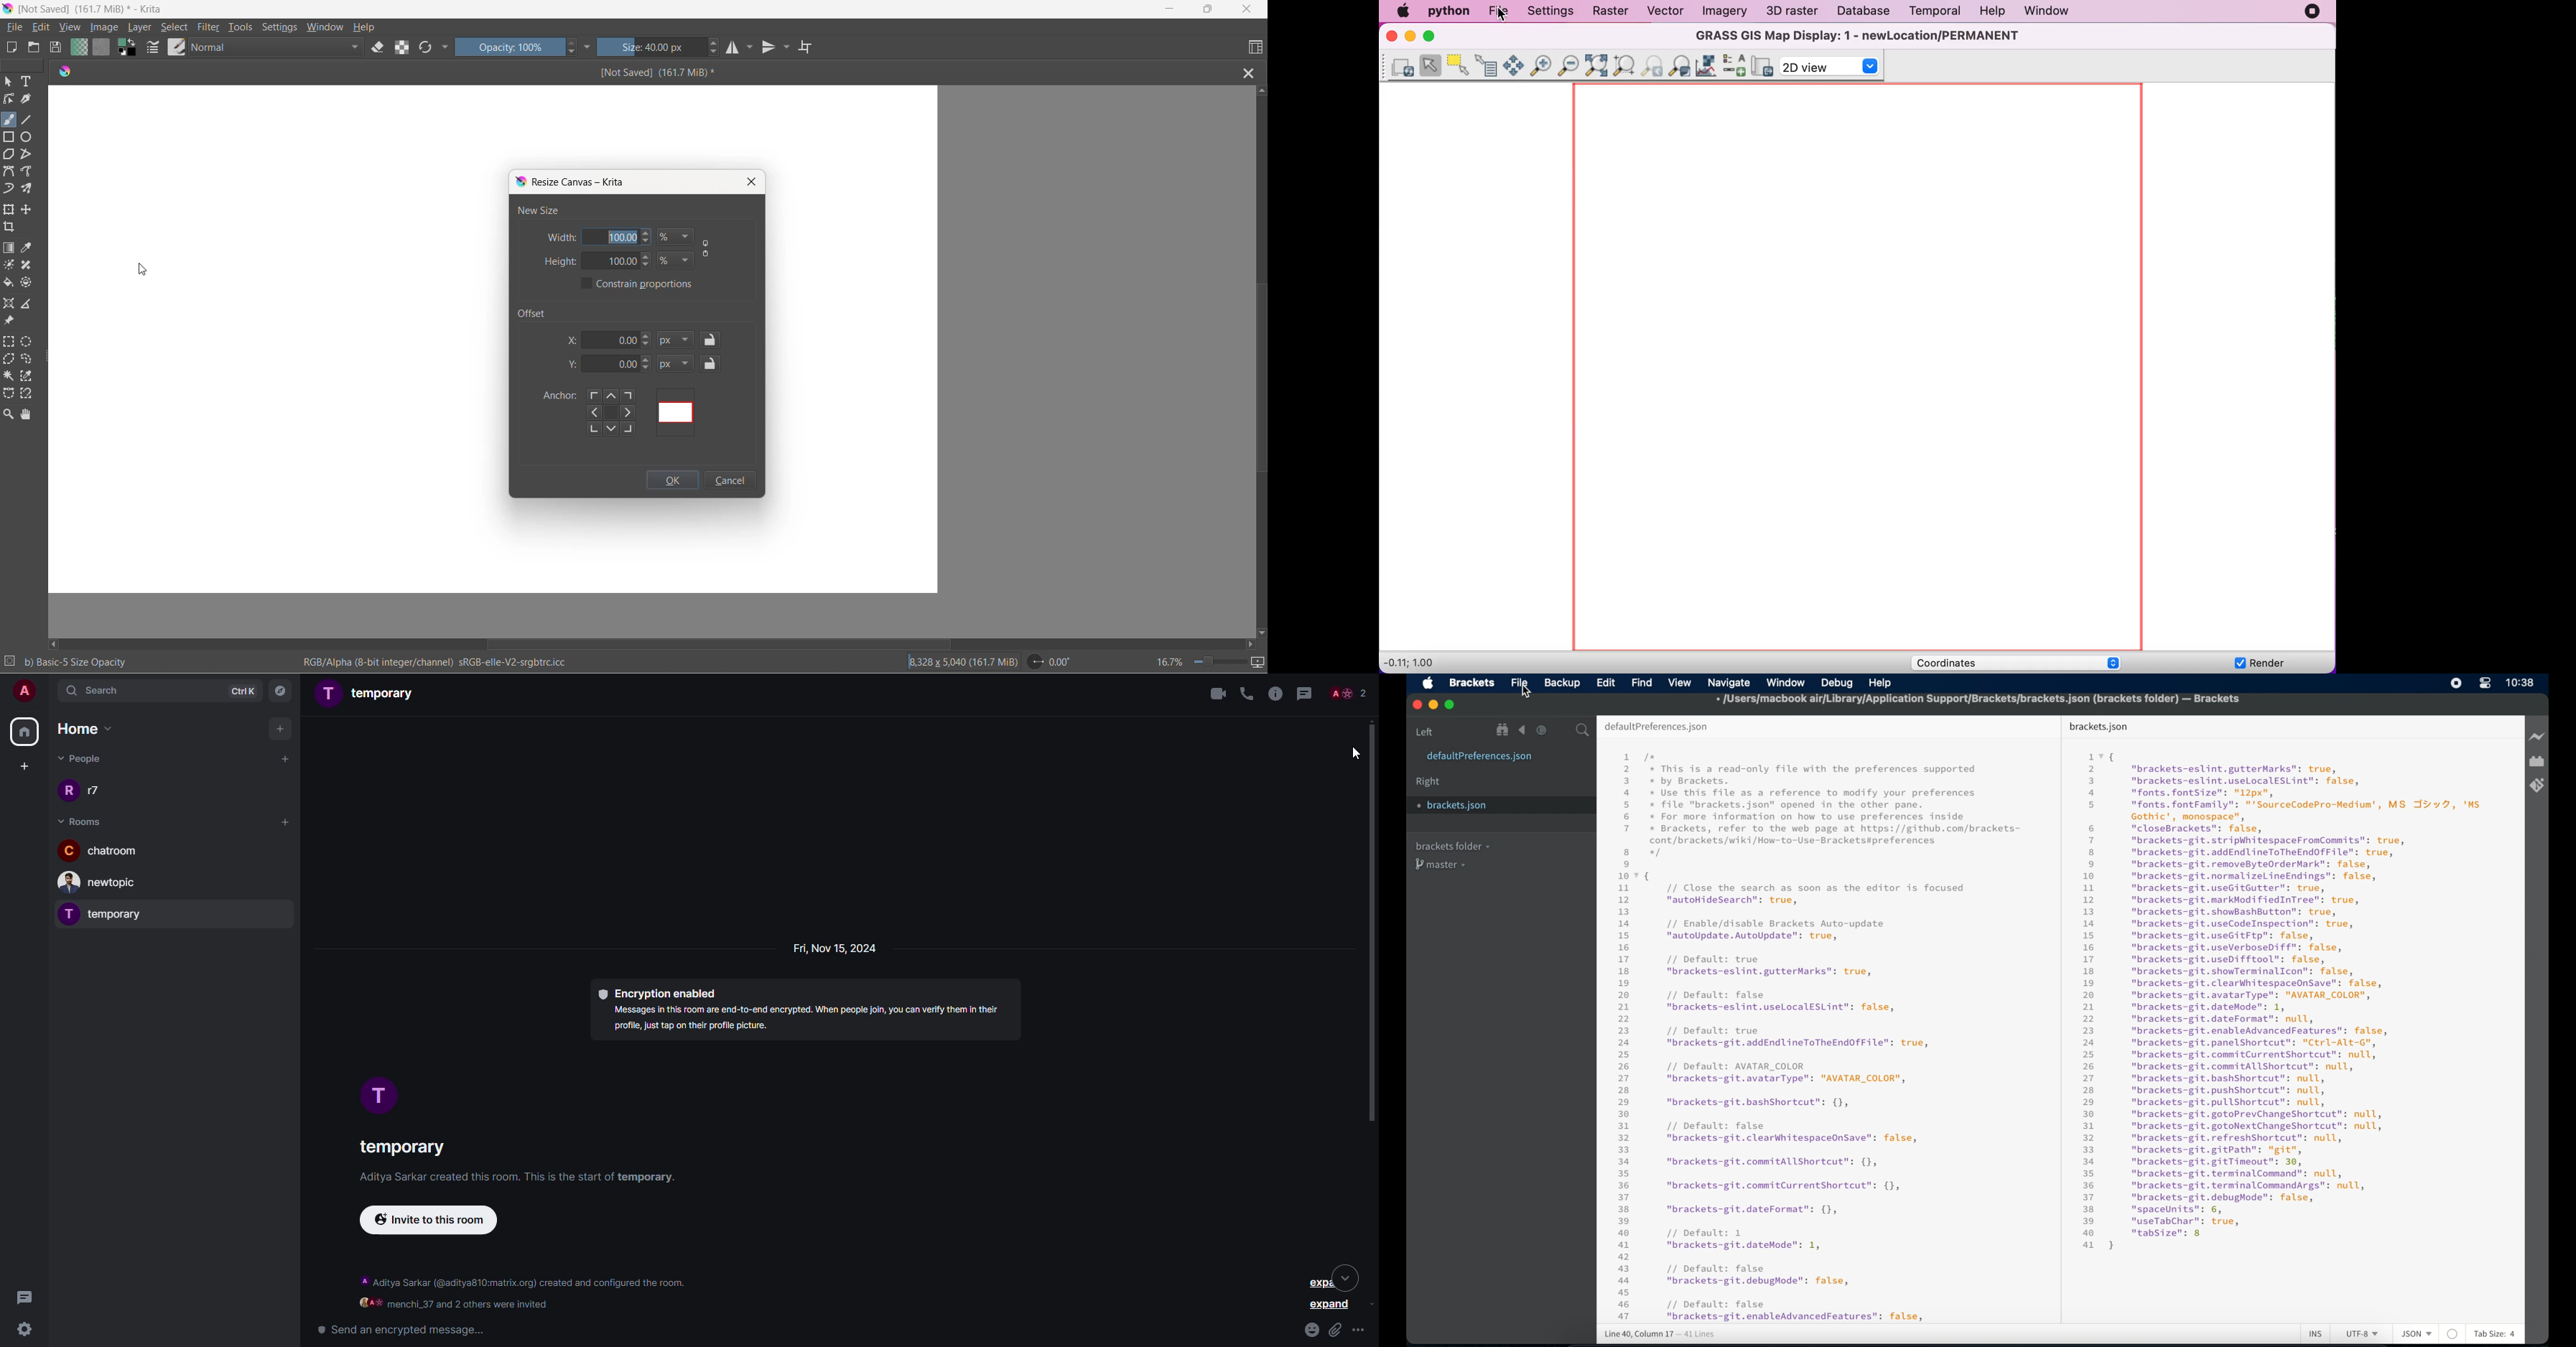  Describe the element at coordinates (1880, 684) in the screenshot. I see `help` at that location.